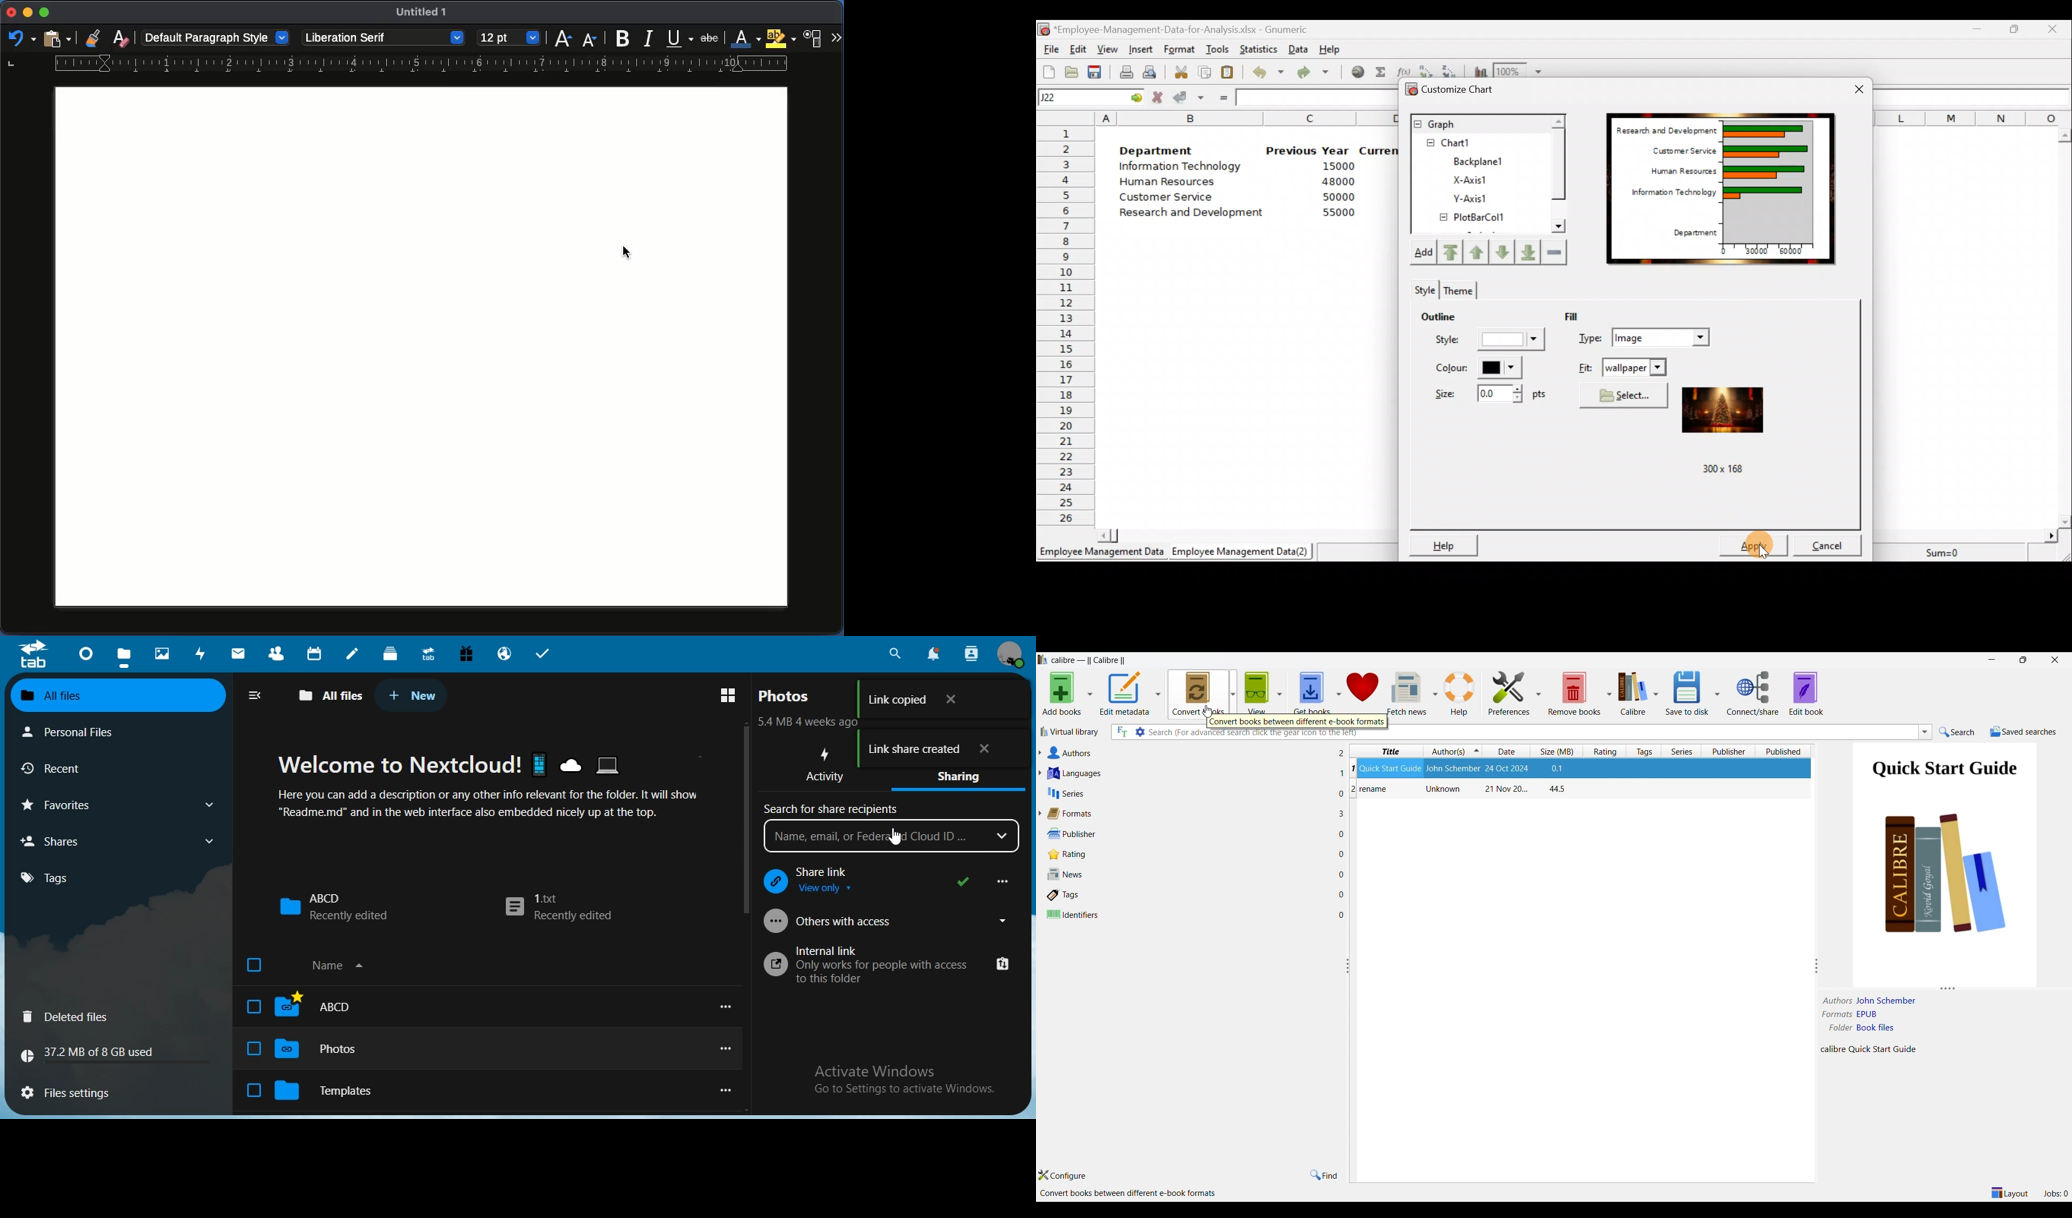 The width and height of the screenshot is (2072, 1232). What do you see at coordinates (1723, 250) in the screenshot?
I see `0` at bounding box center [1723, 250].